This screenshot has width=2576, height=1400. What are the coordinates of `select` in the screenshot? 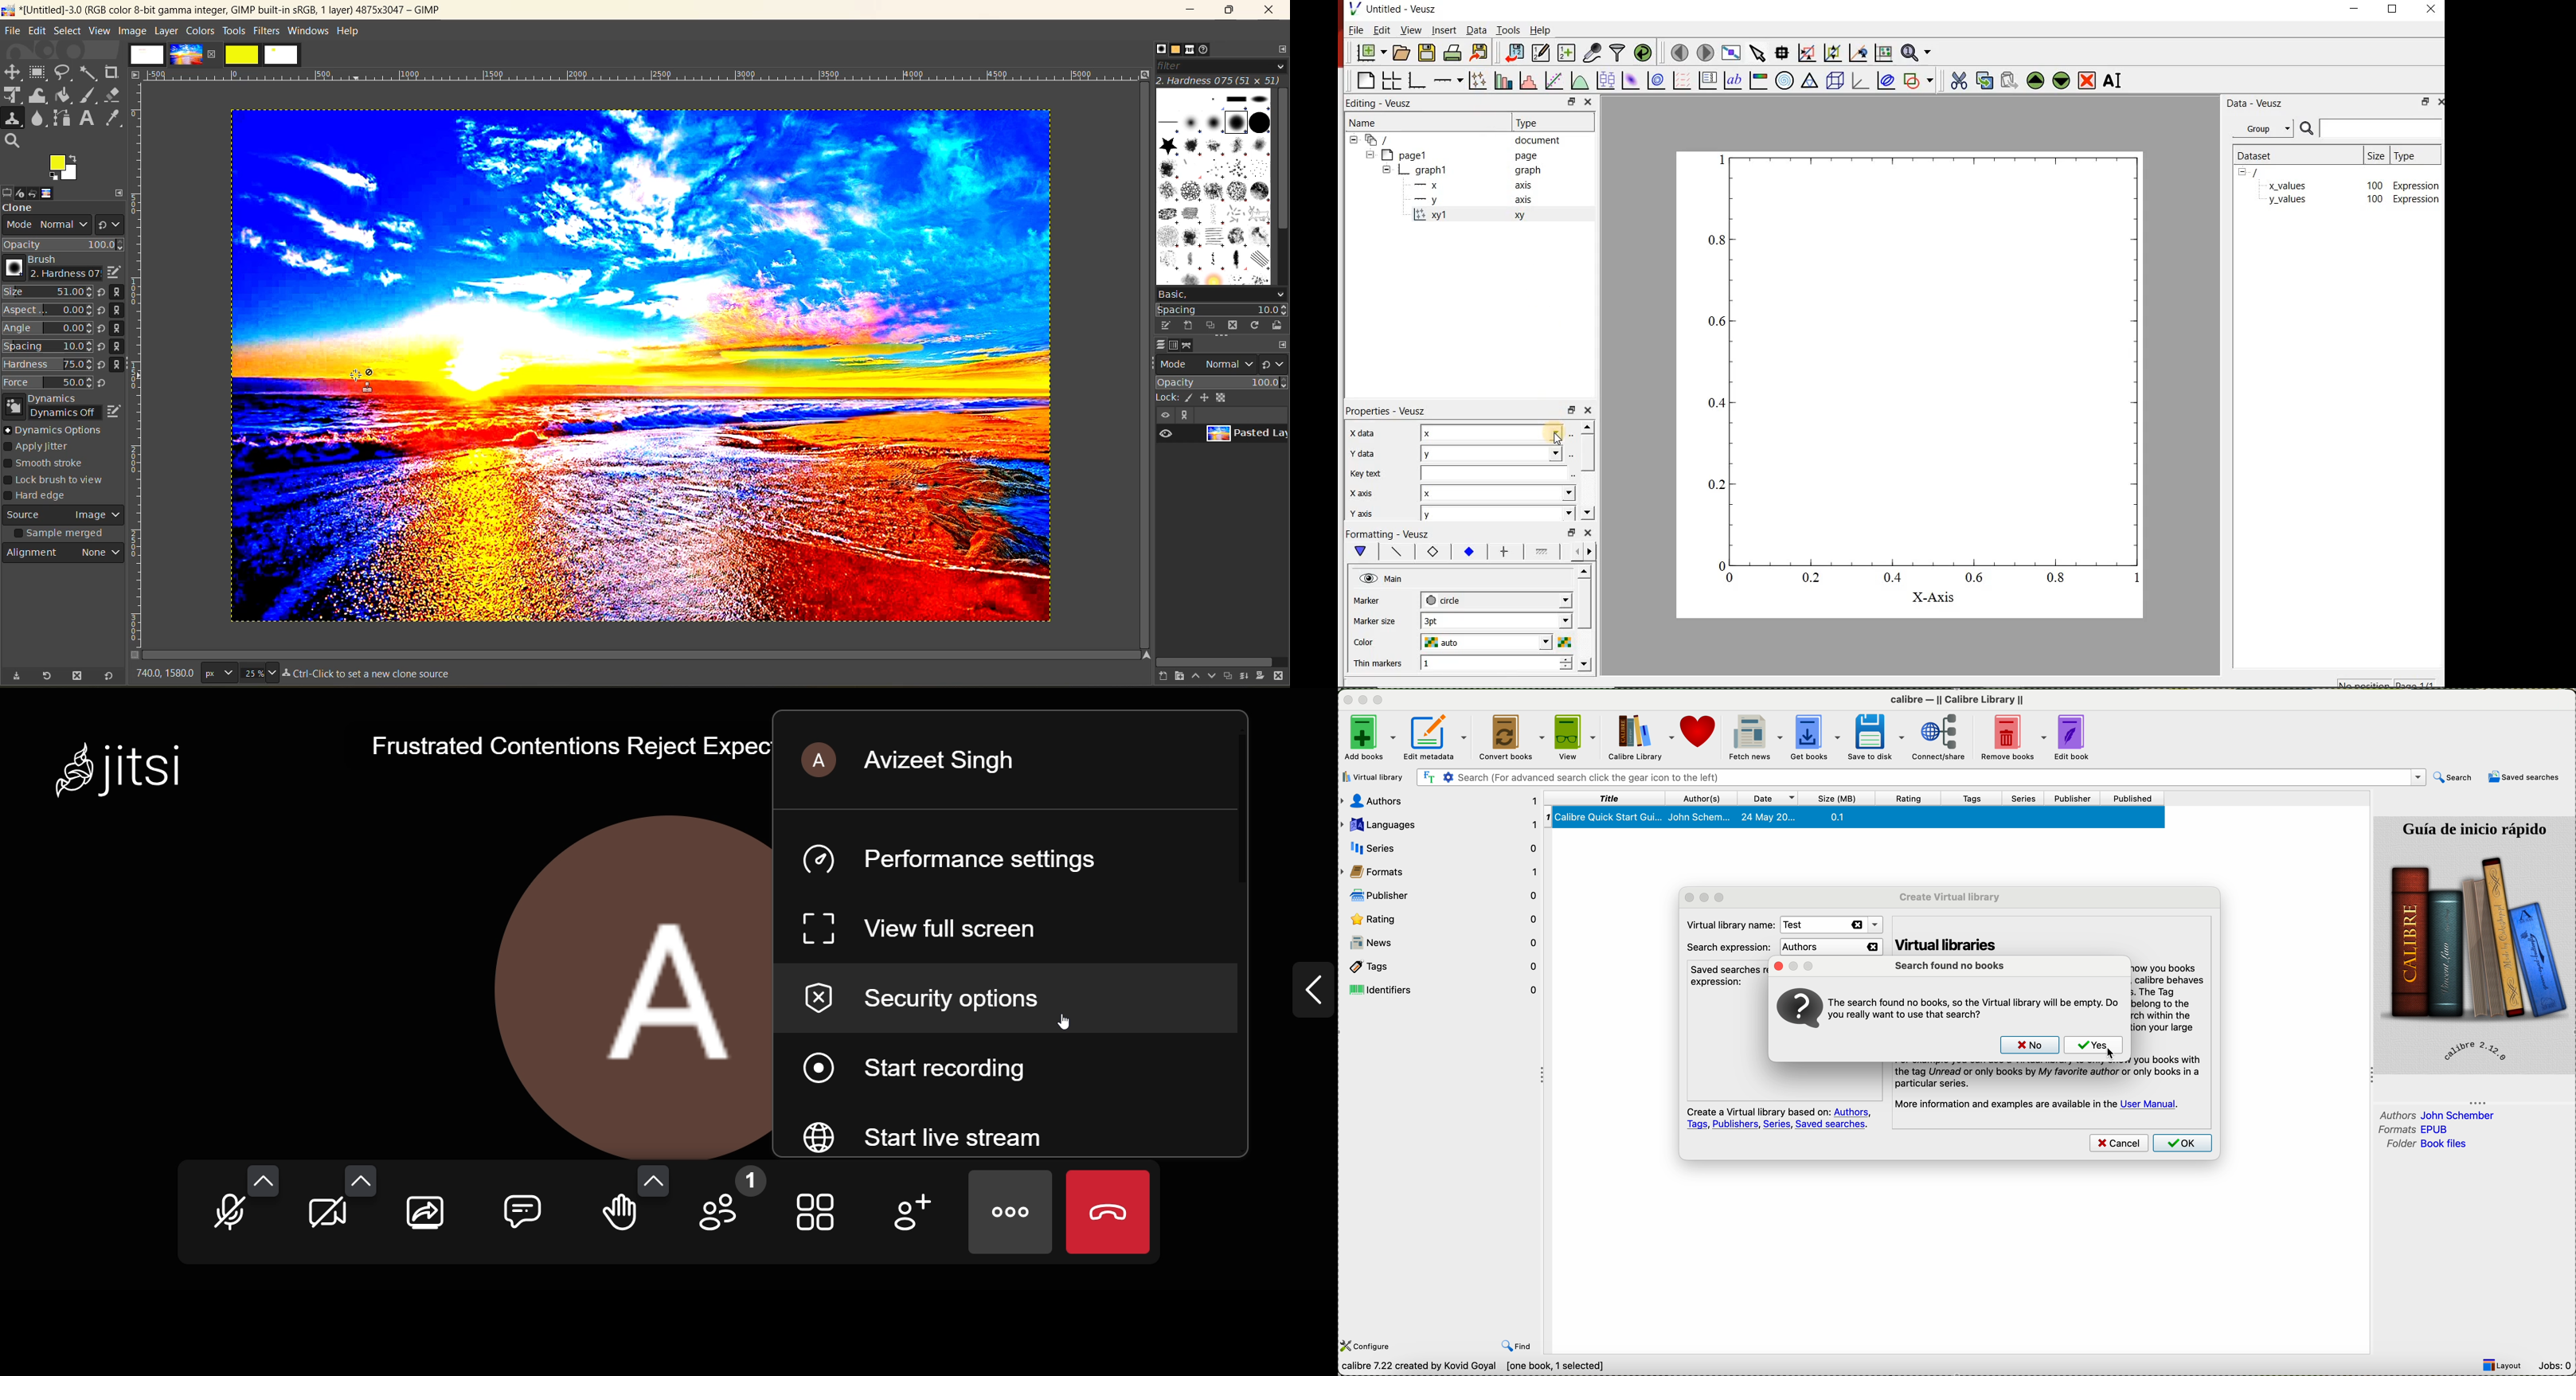 It's located at (67, 30).